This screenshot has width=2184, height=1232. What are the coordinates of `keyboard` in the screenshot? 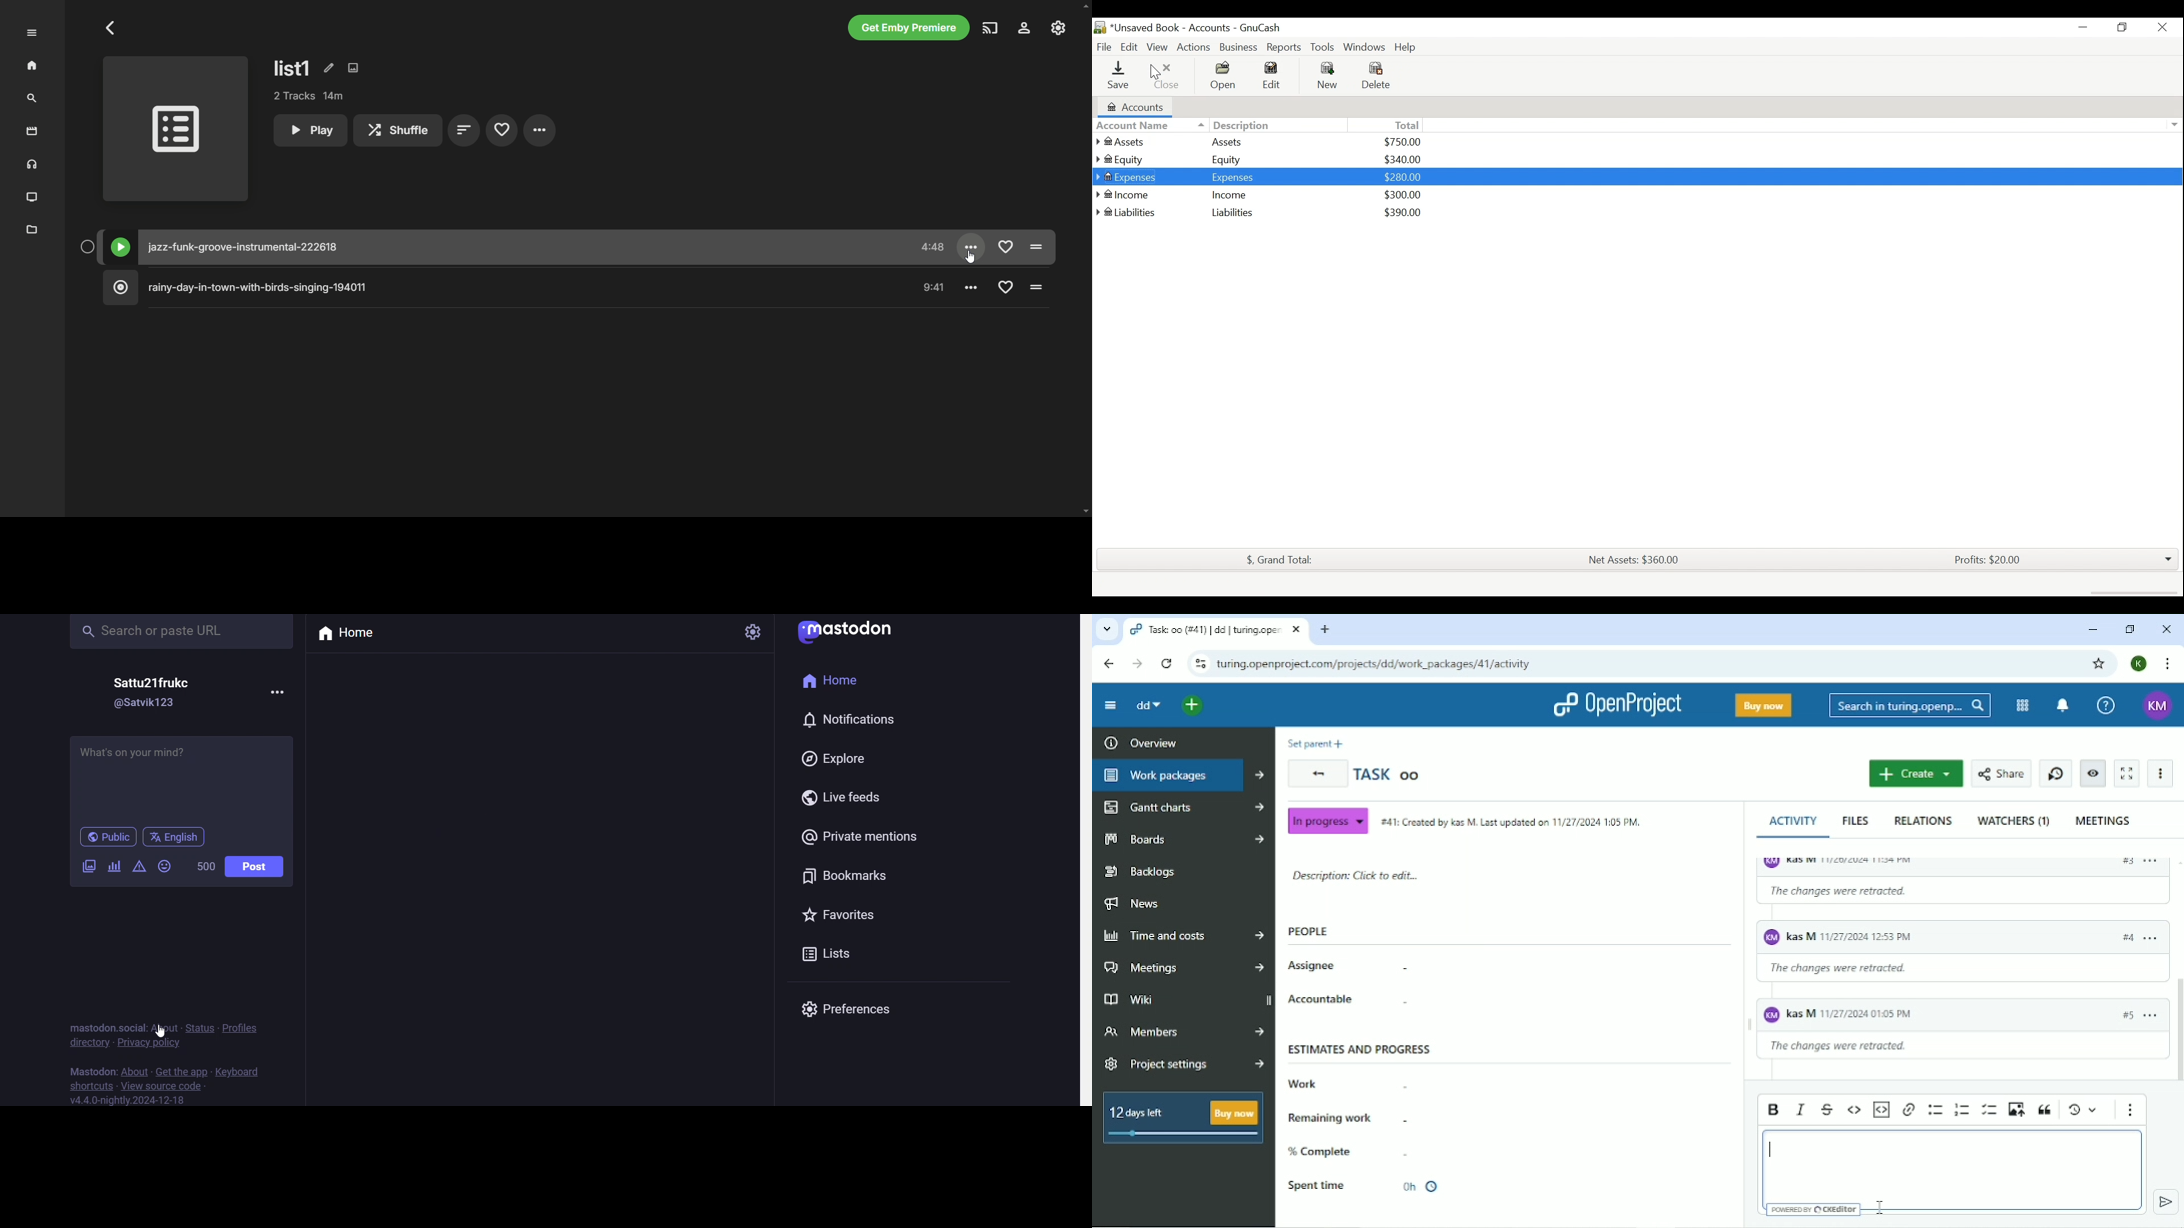 It's located at (243, 1072).